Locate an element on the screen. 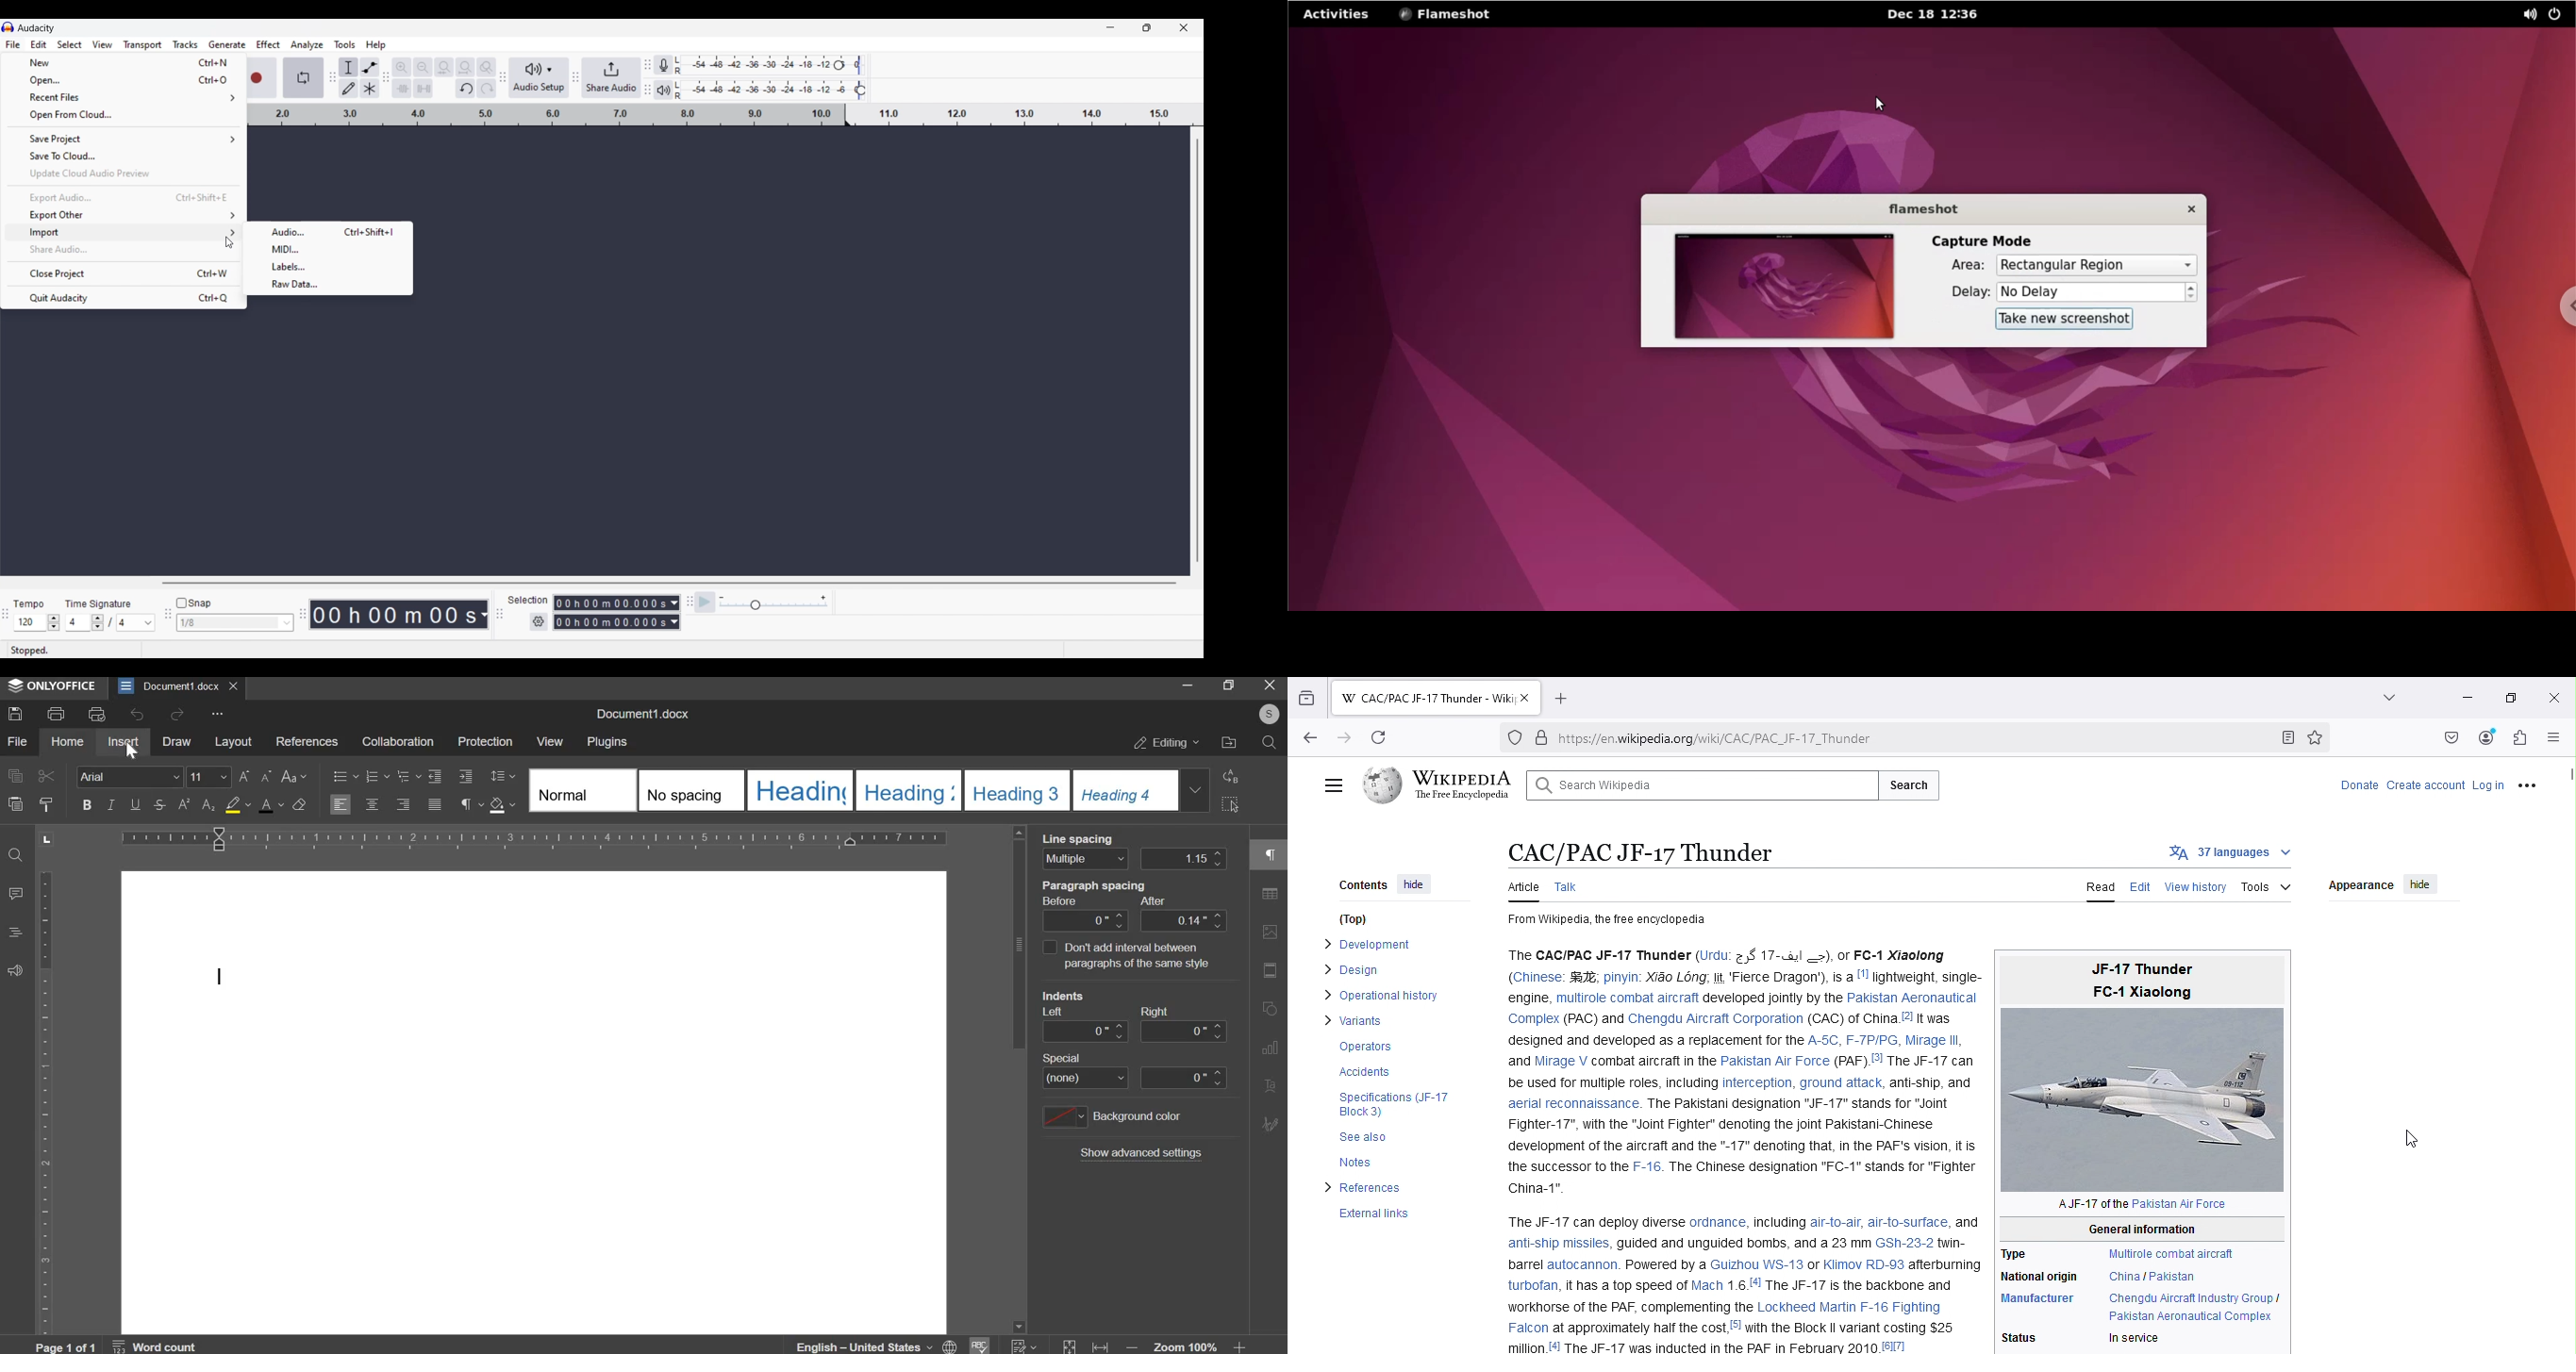 This screenshot has height=1372, width=2576. Tracks menu is located at coordinates (186, 45).